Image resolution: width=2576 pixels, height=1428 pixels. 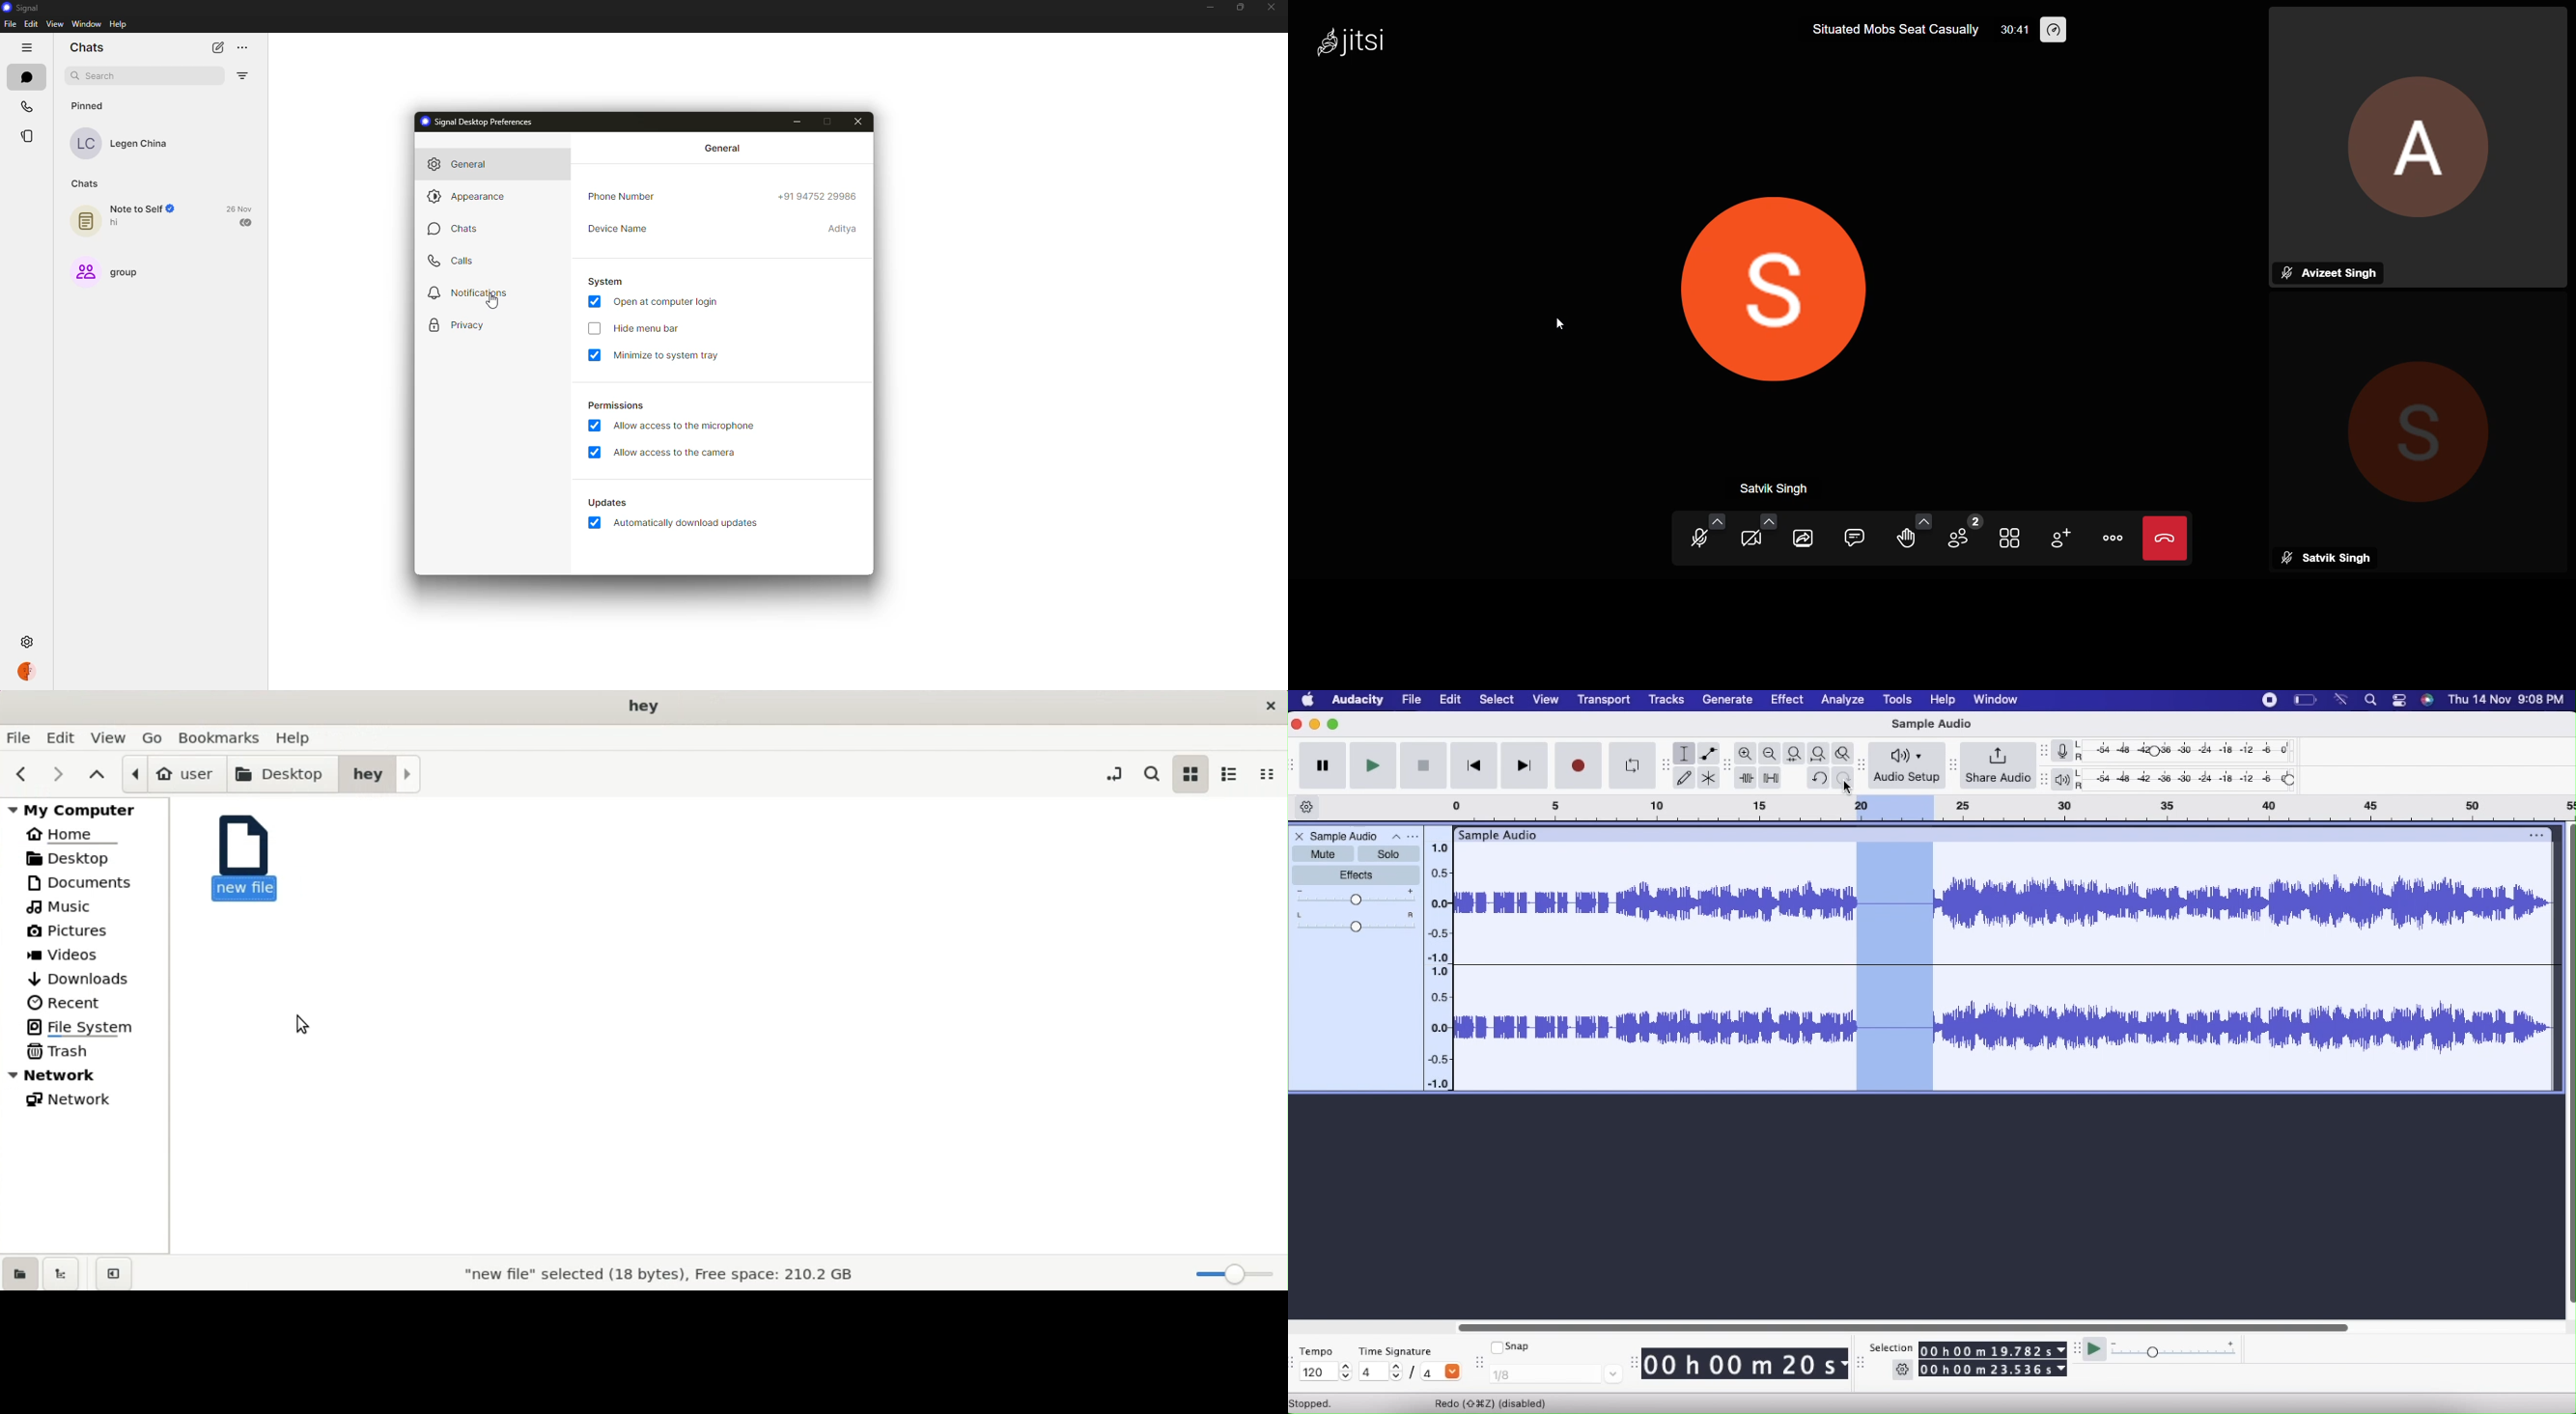 I want to click on Play at speed, so click(x=2094, y=1348).